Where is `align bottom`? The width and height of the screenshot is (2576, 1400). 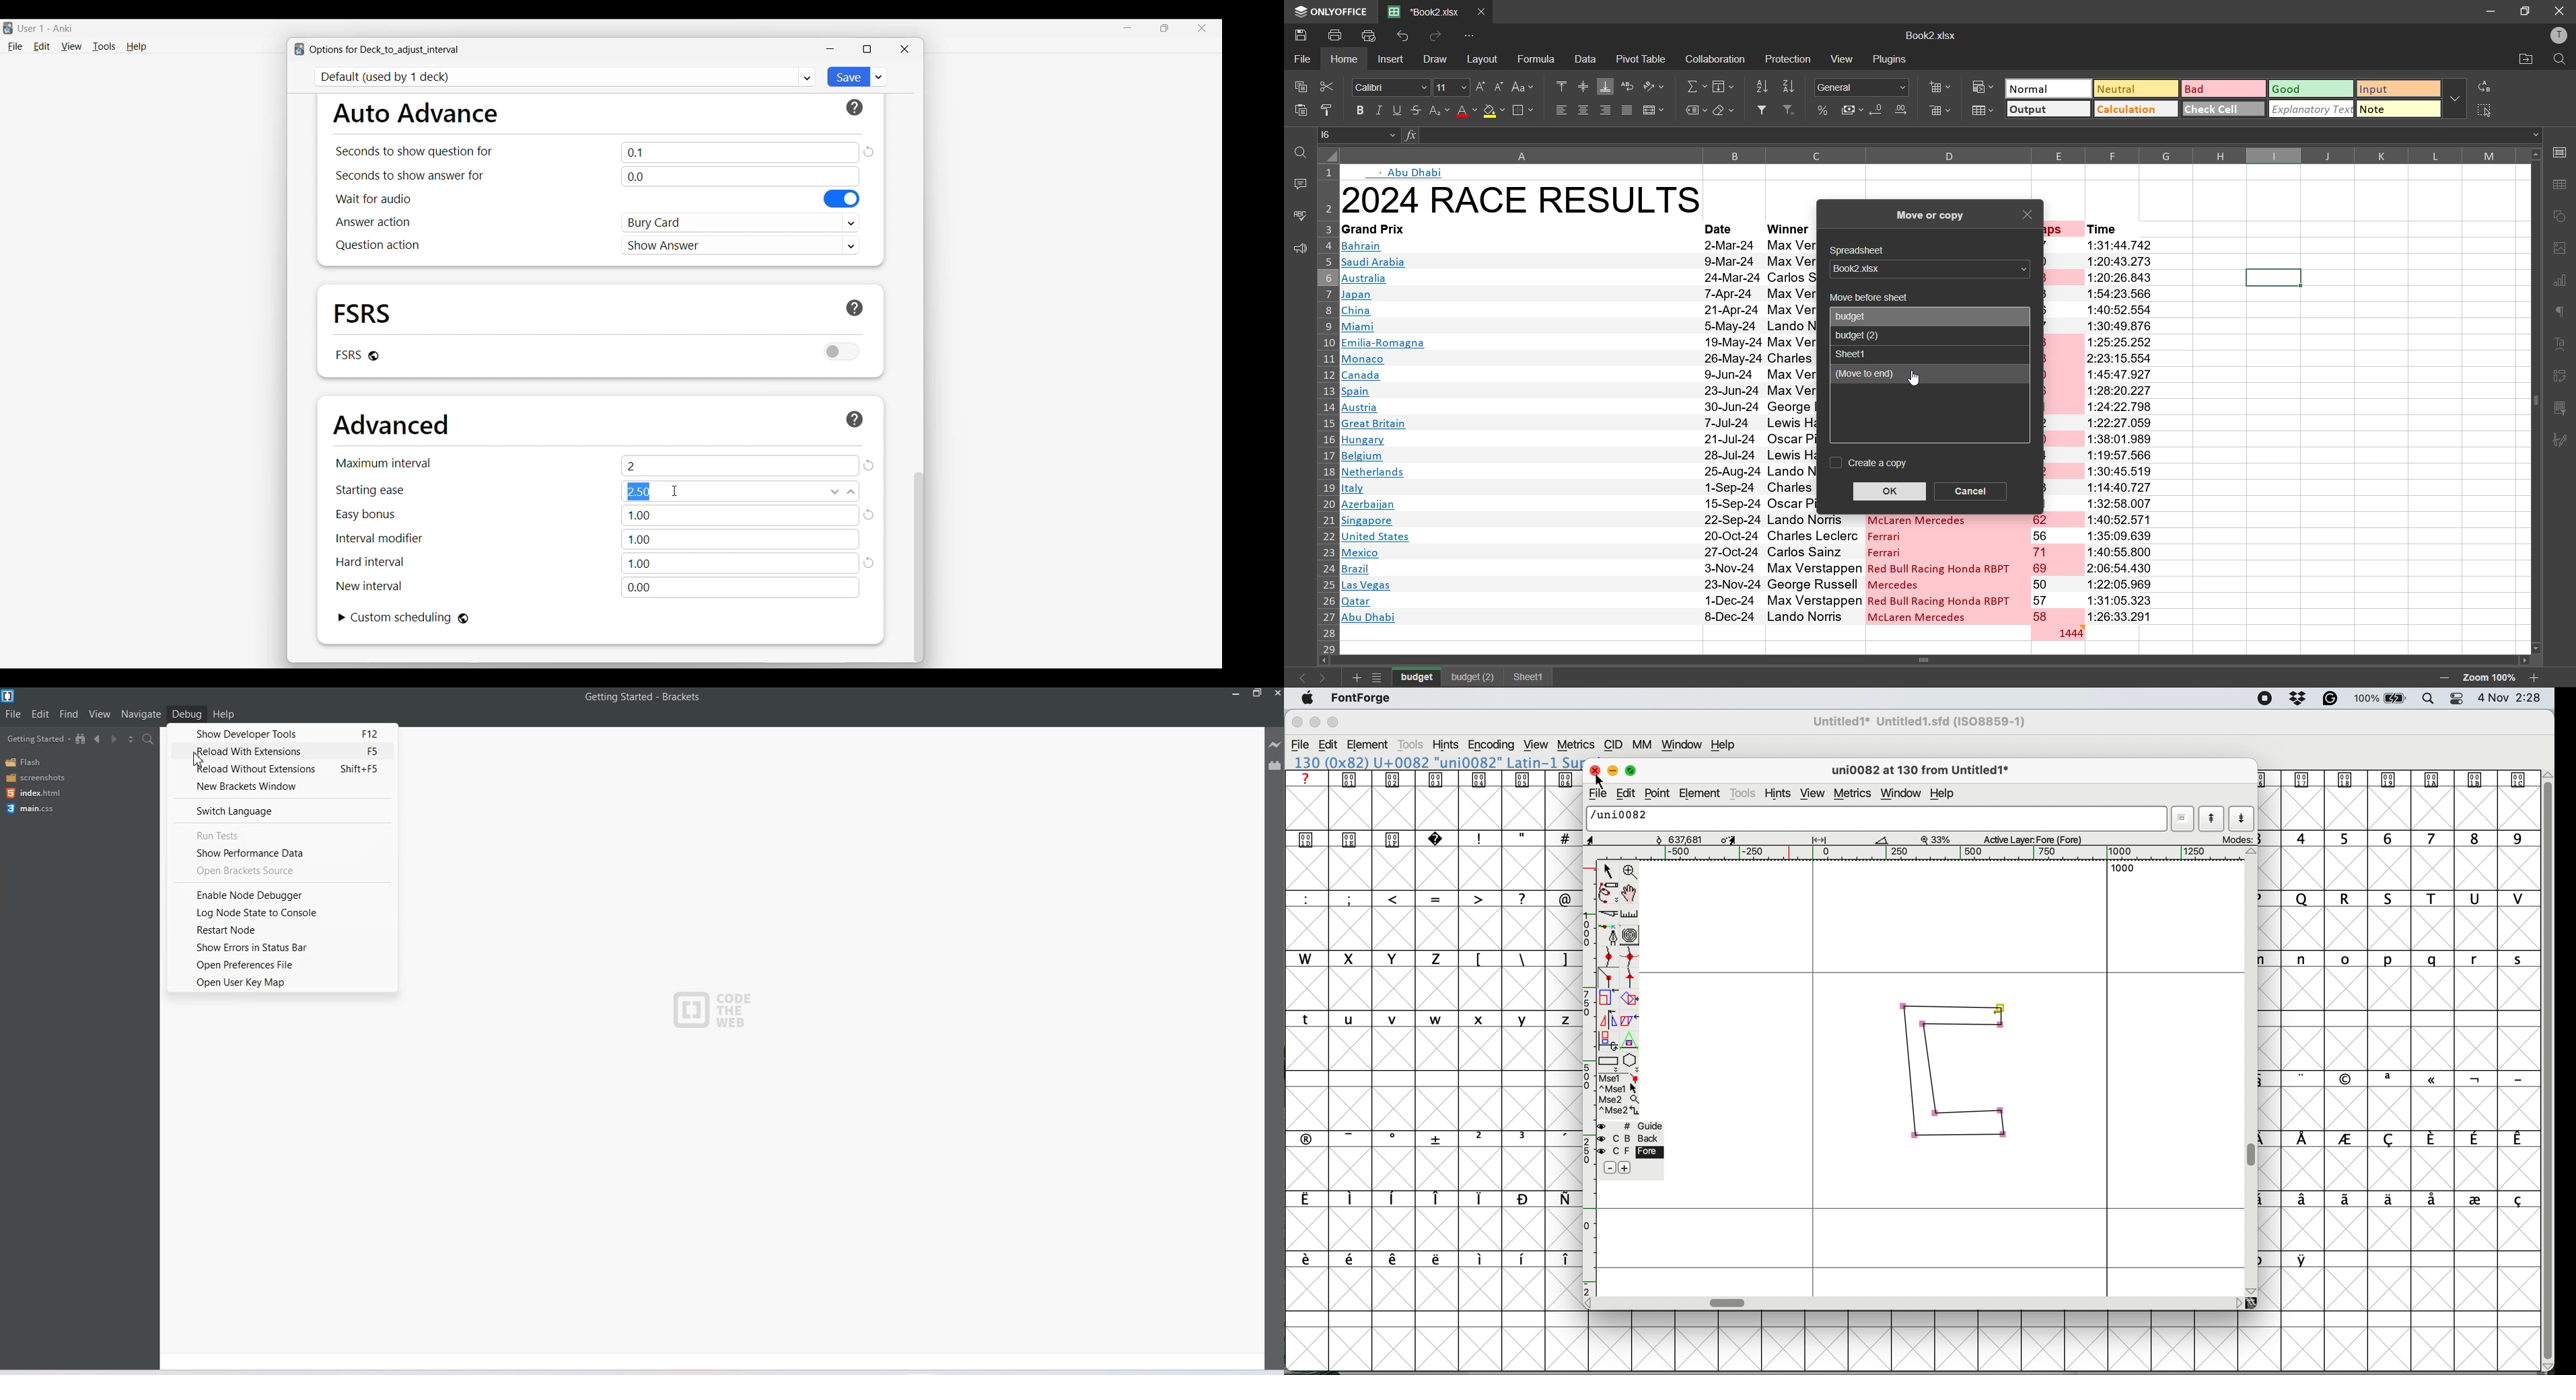 align bottom is located at coordinates (1606, 85).